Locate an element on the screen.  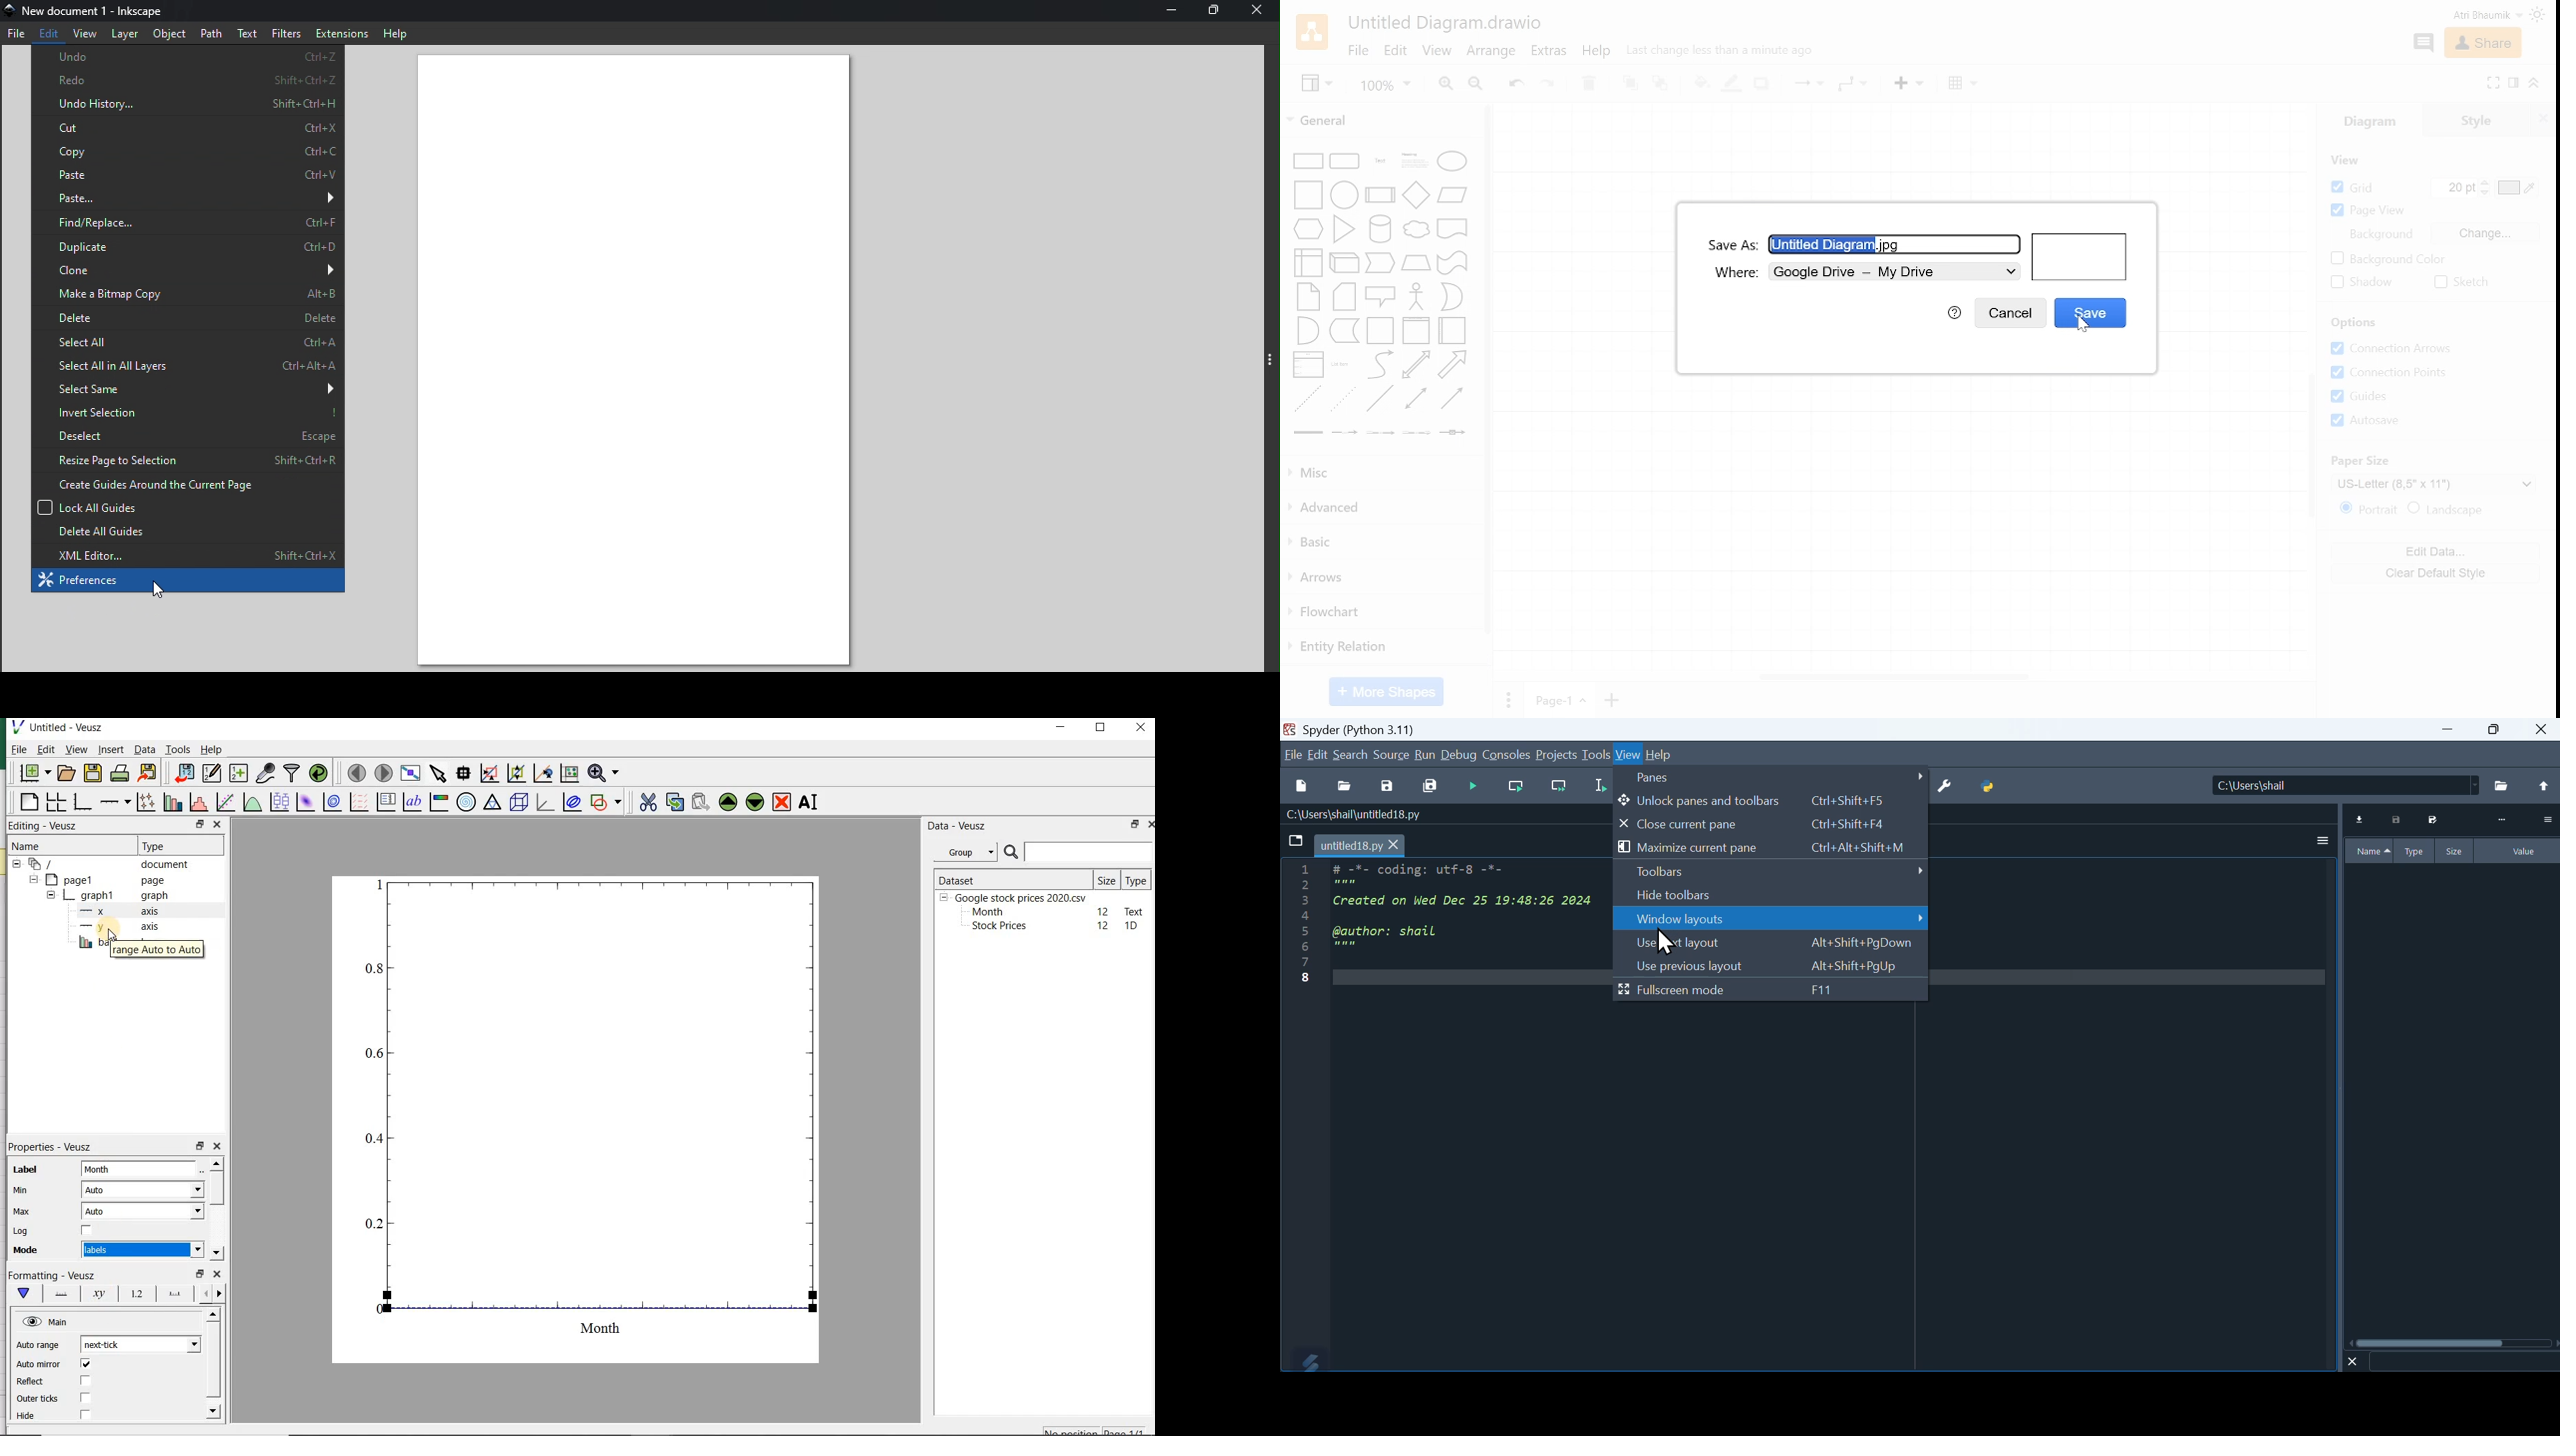
Zoom out is located at coordinates (1477, 85).